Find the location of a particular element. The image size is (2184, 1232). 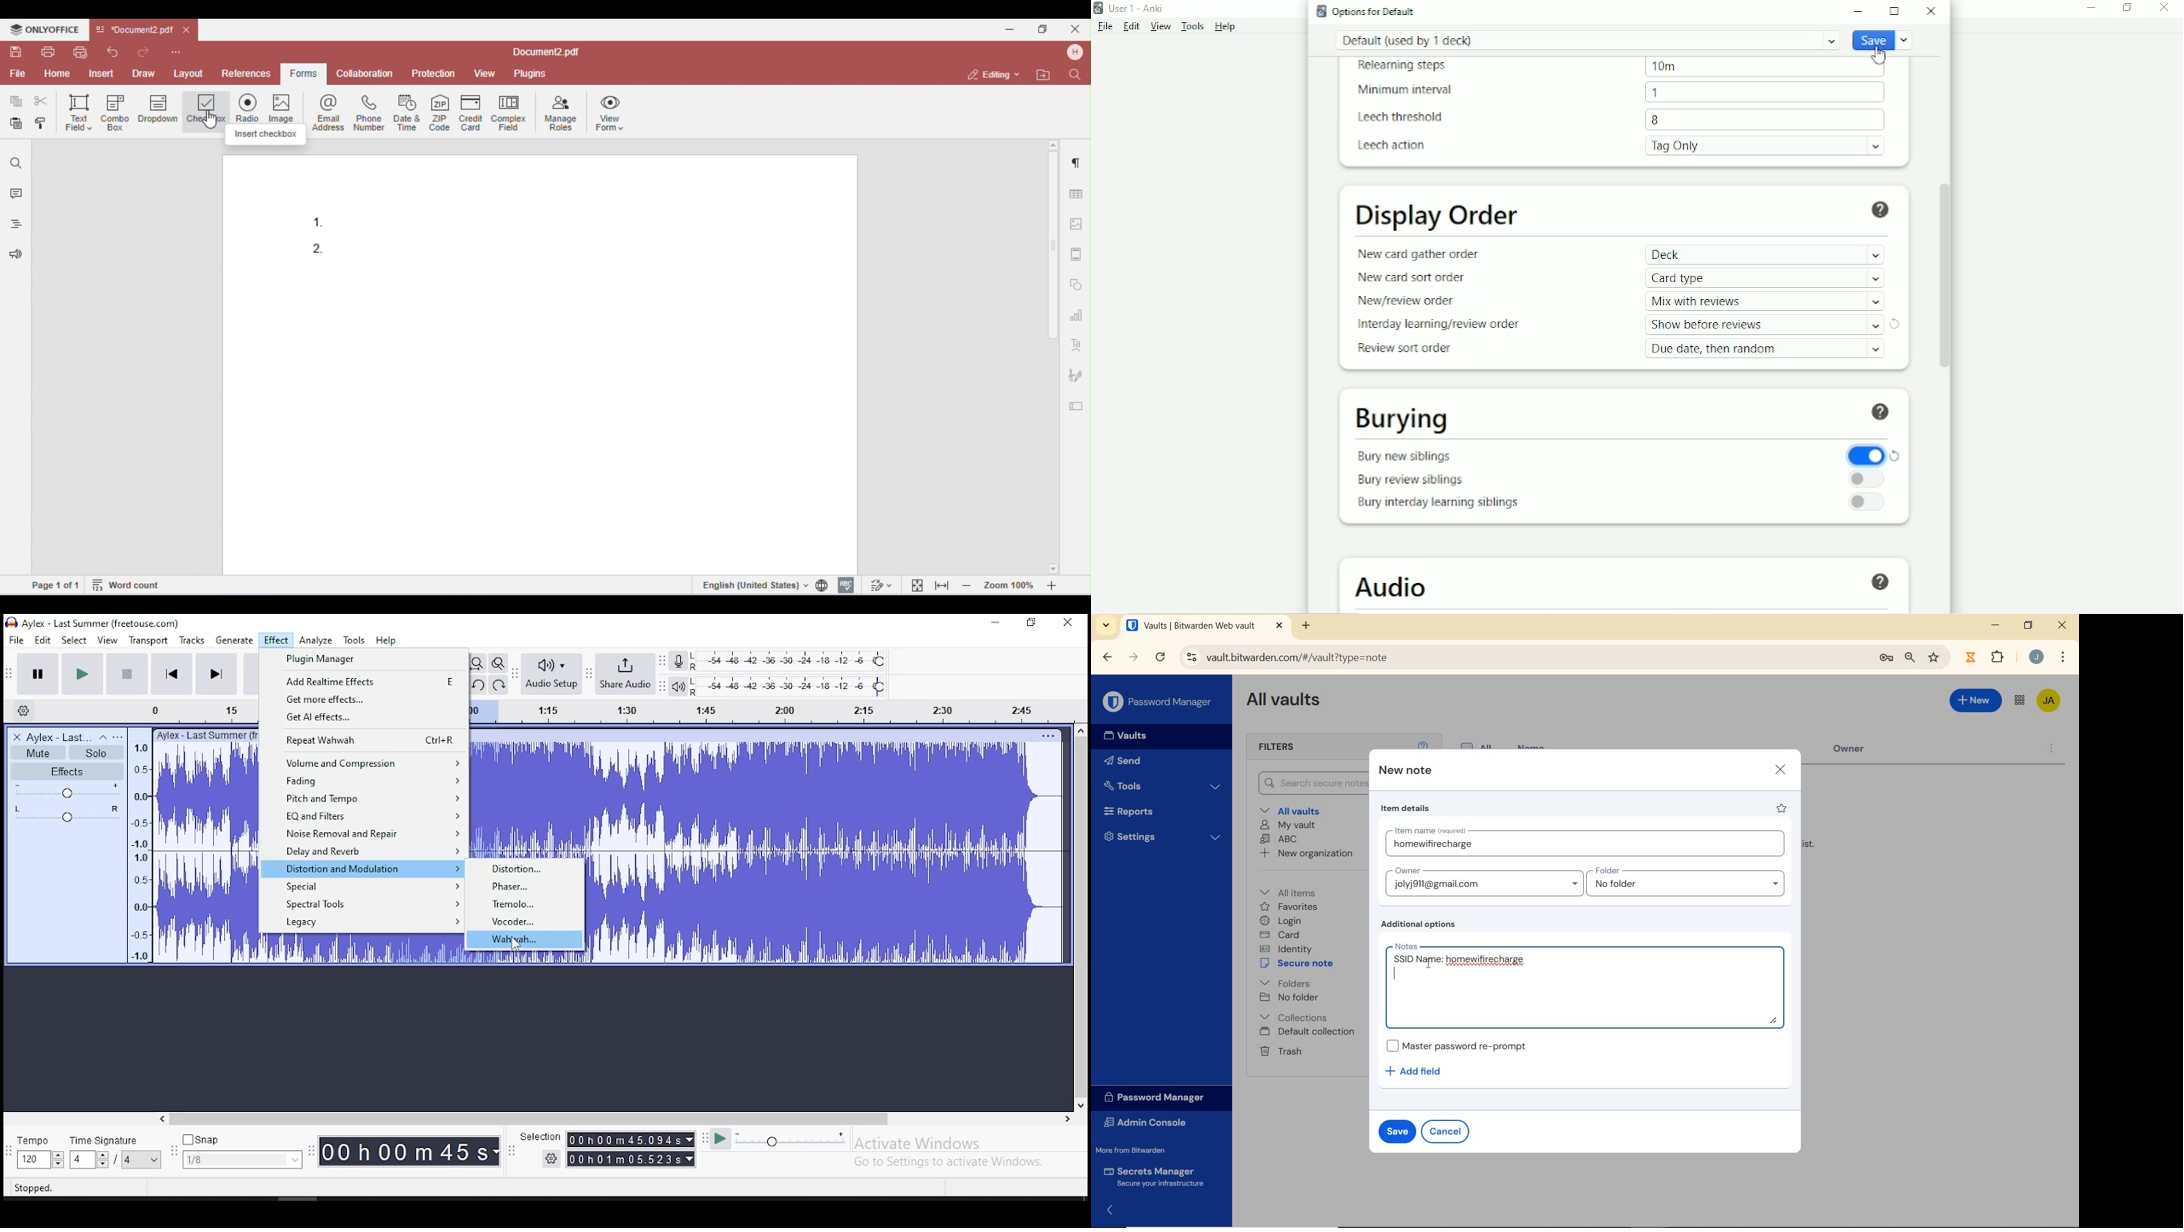

Minimize is located at coordinates (2093, 9).